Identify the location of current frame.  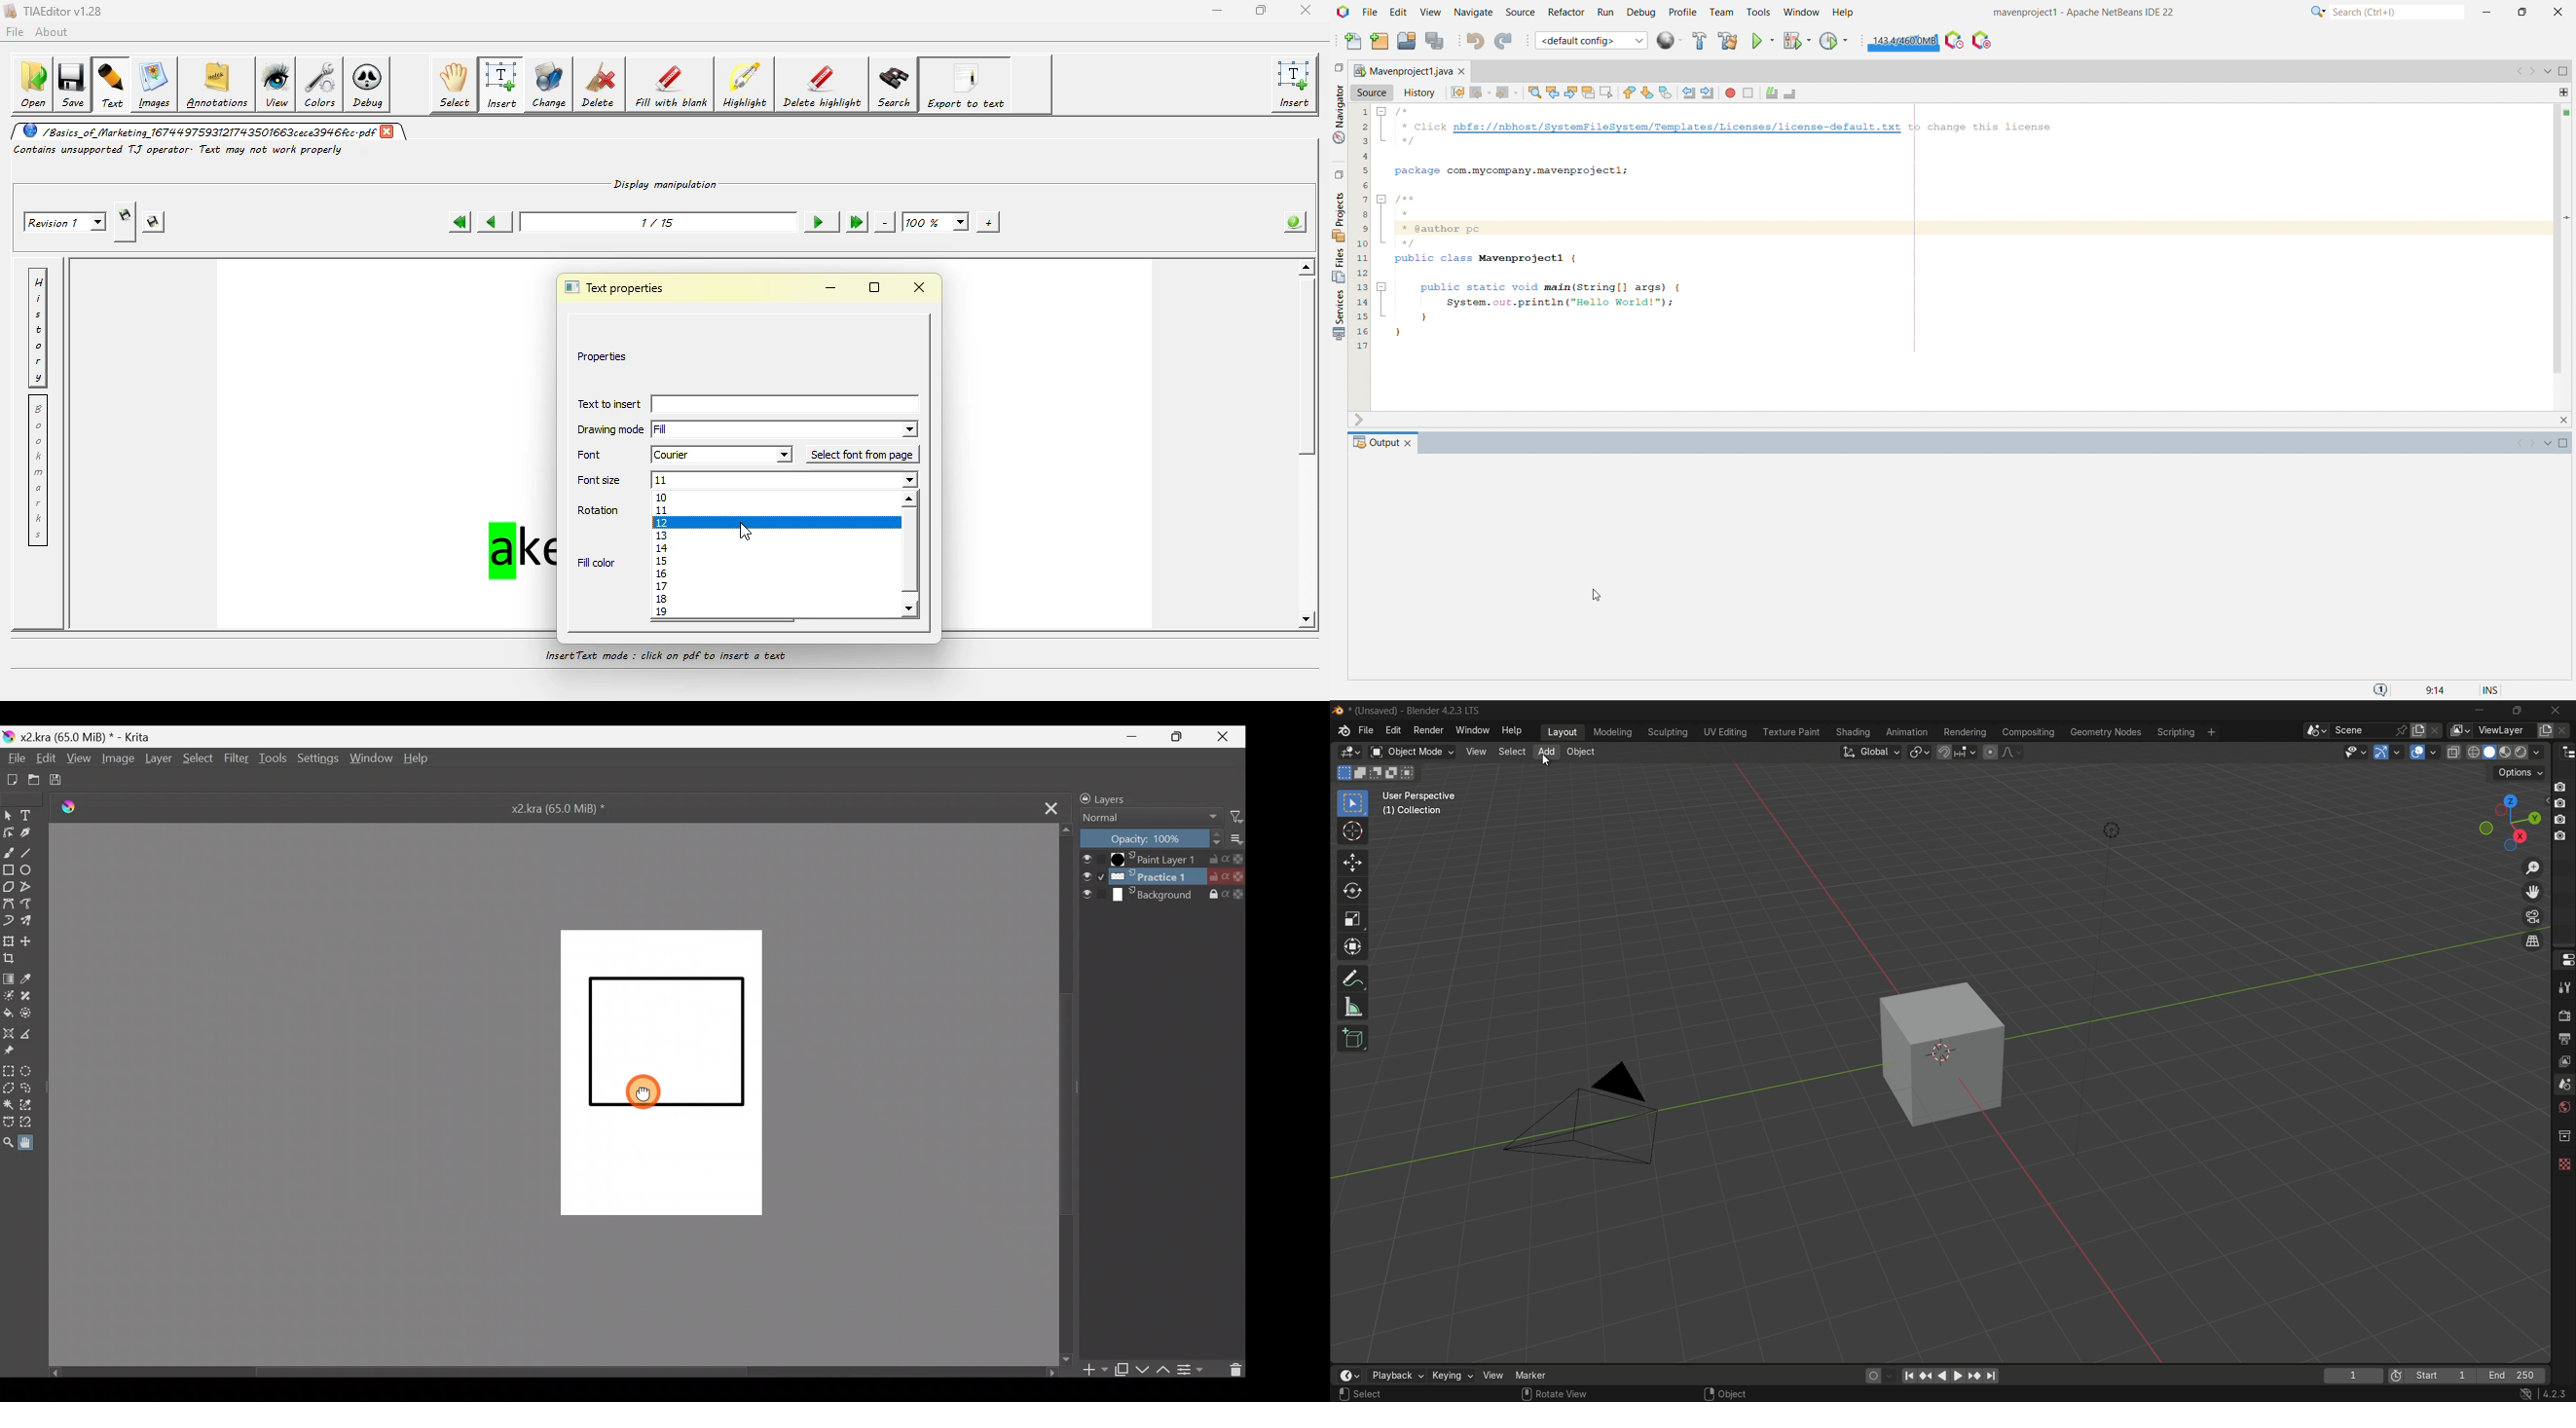
(2353, 1375).